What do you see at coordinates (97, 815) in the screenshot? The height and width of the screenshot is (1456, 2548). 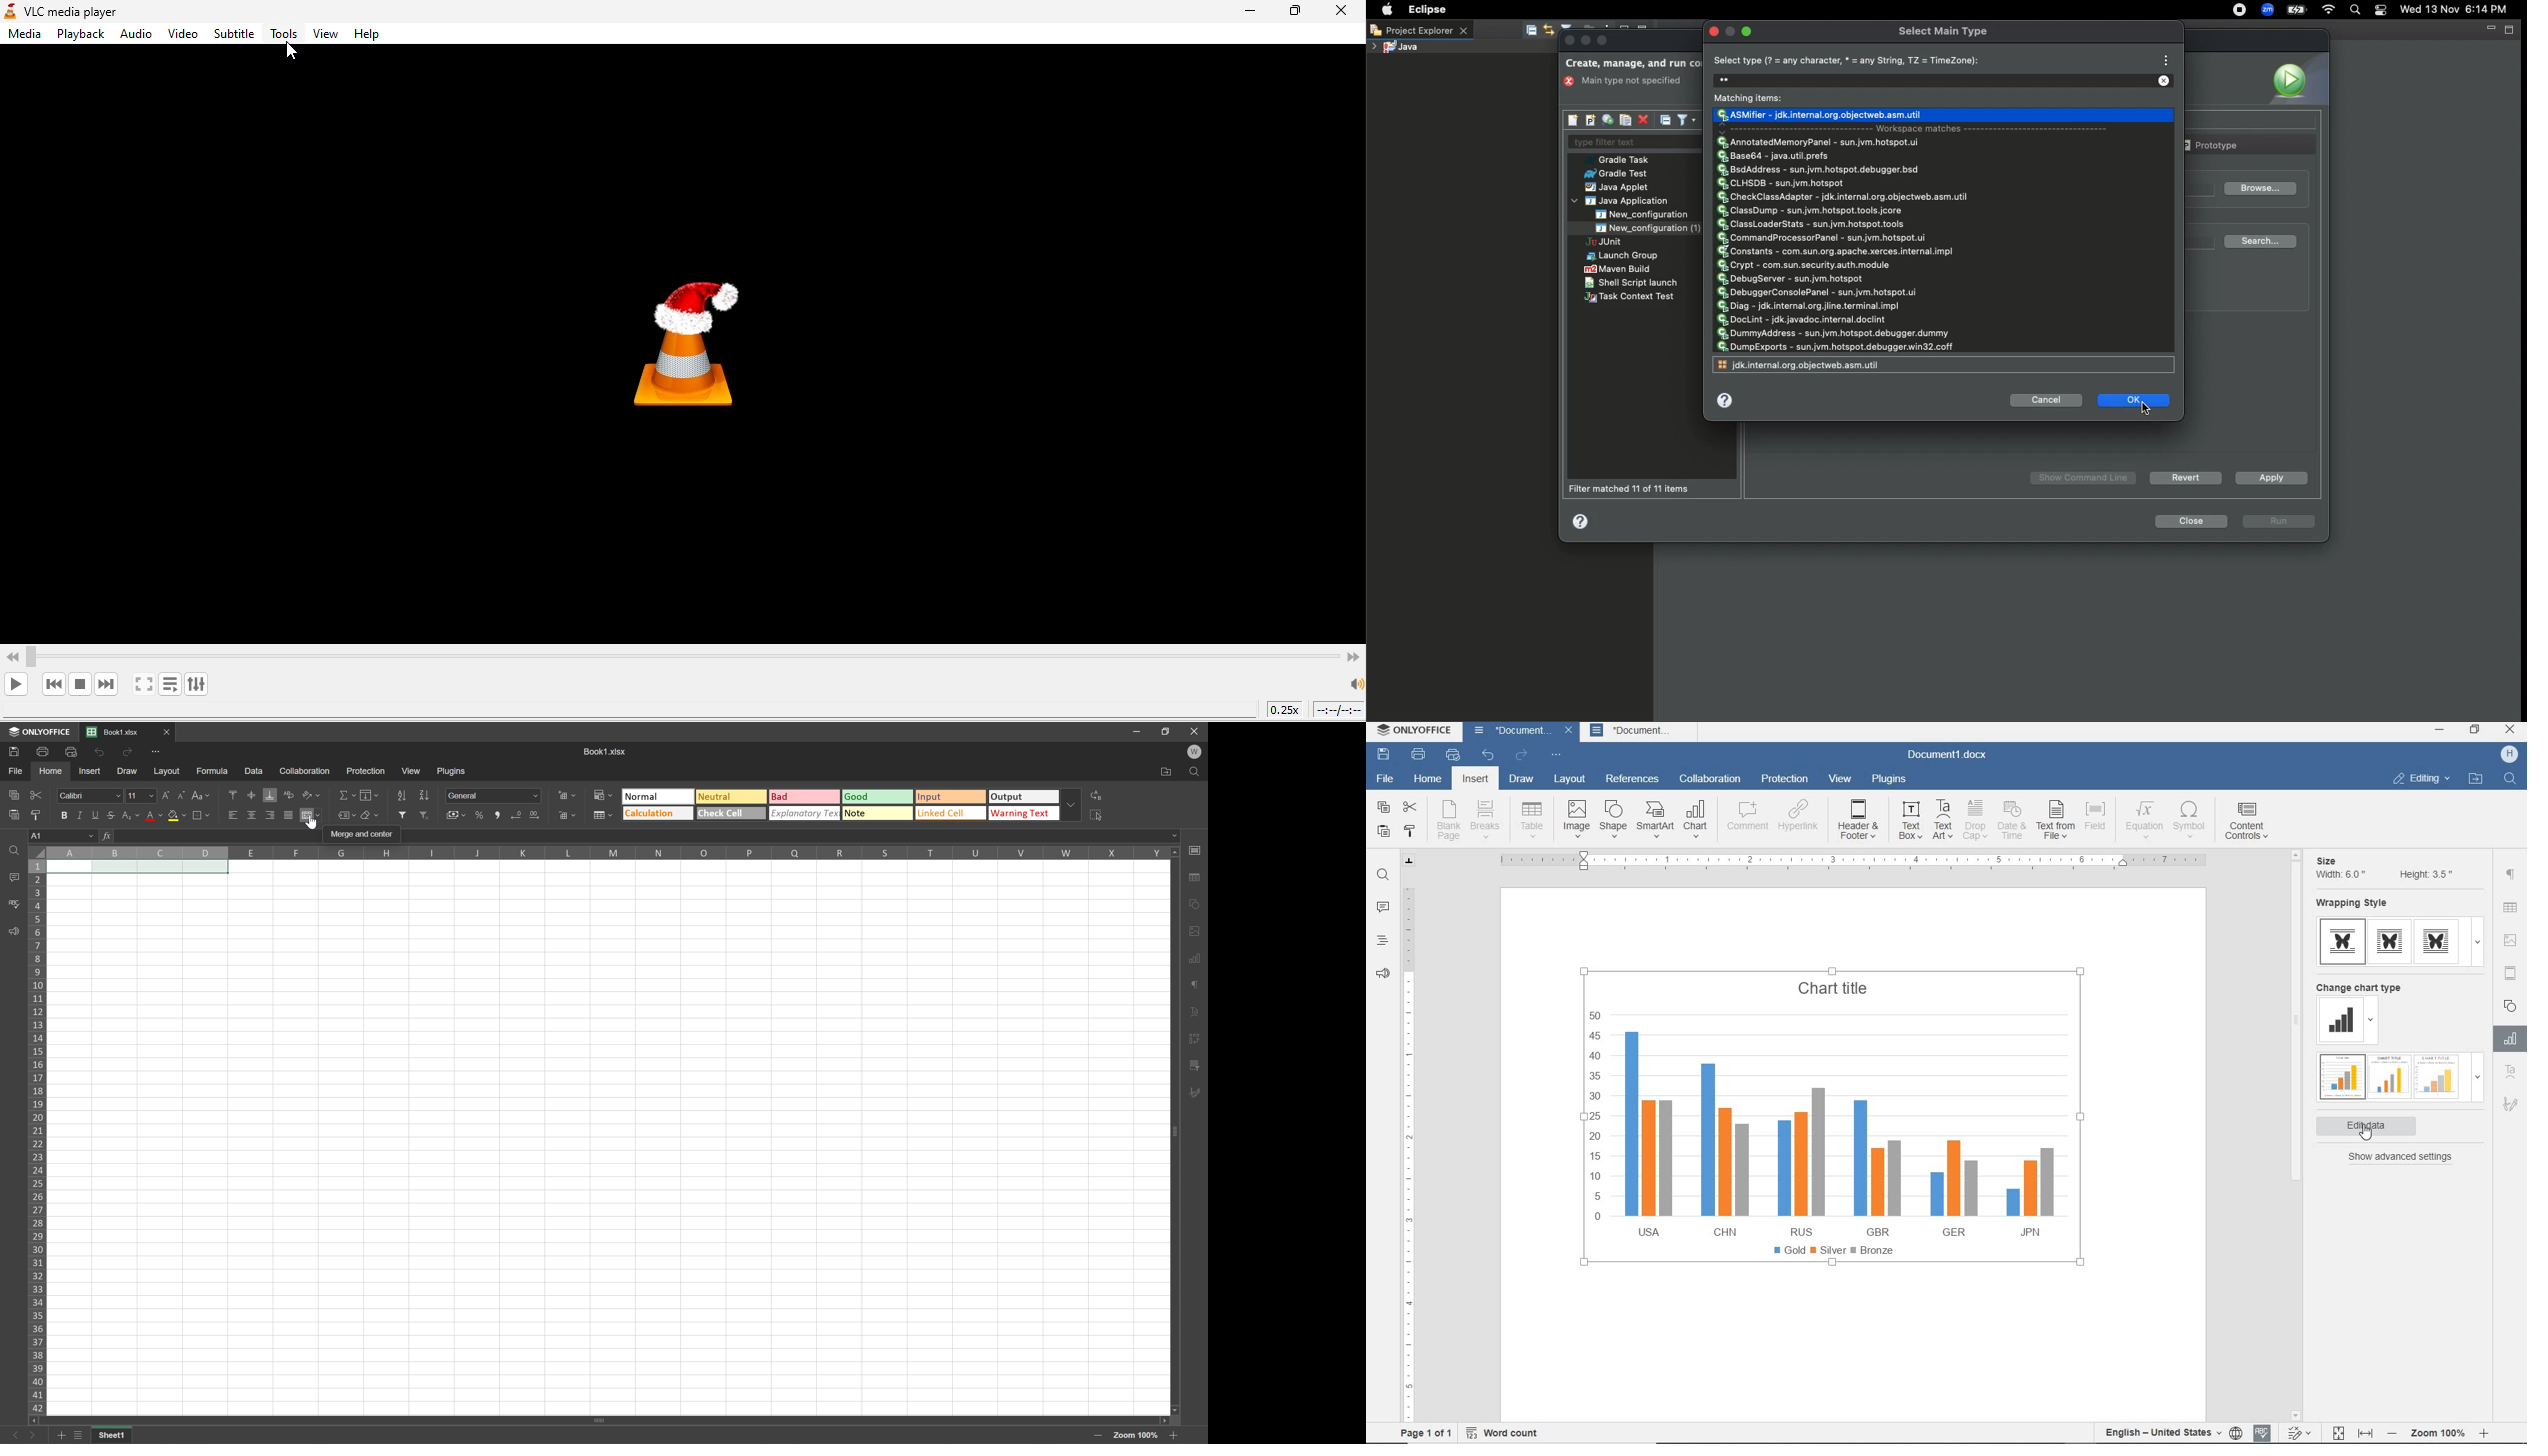 I see `Underline` at bounding box center [97, 815].